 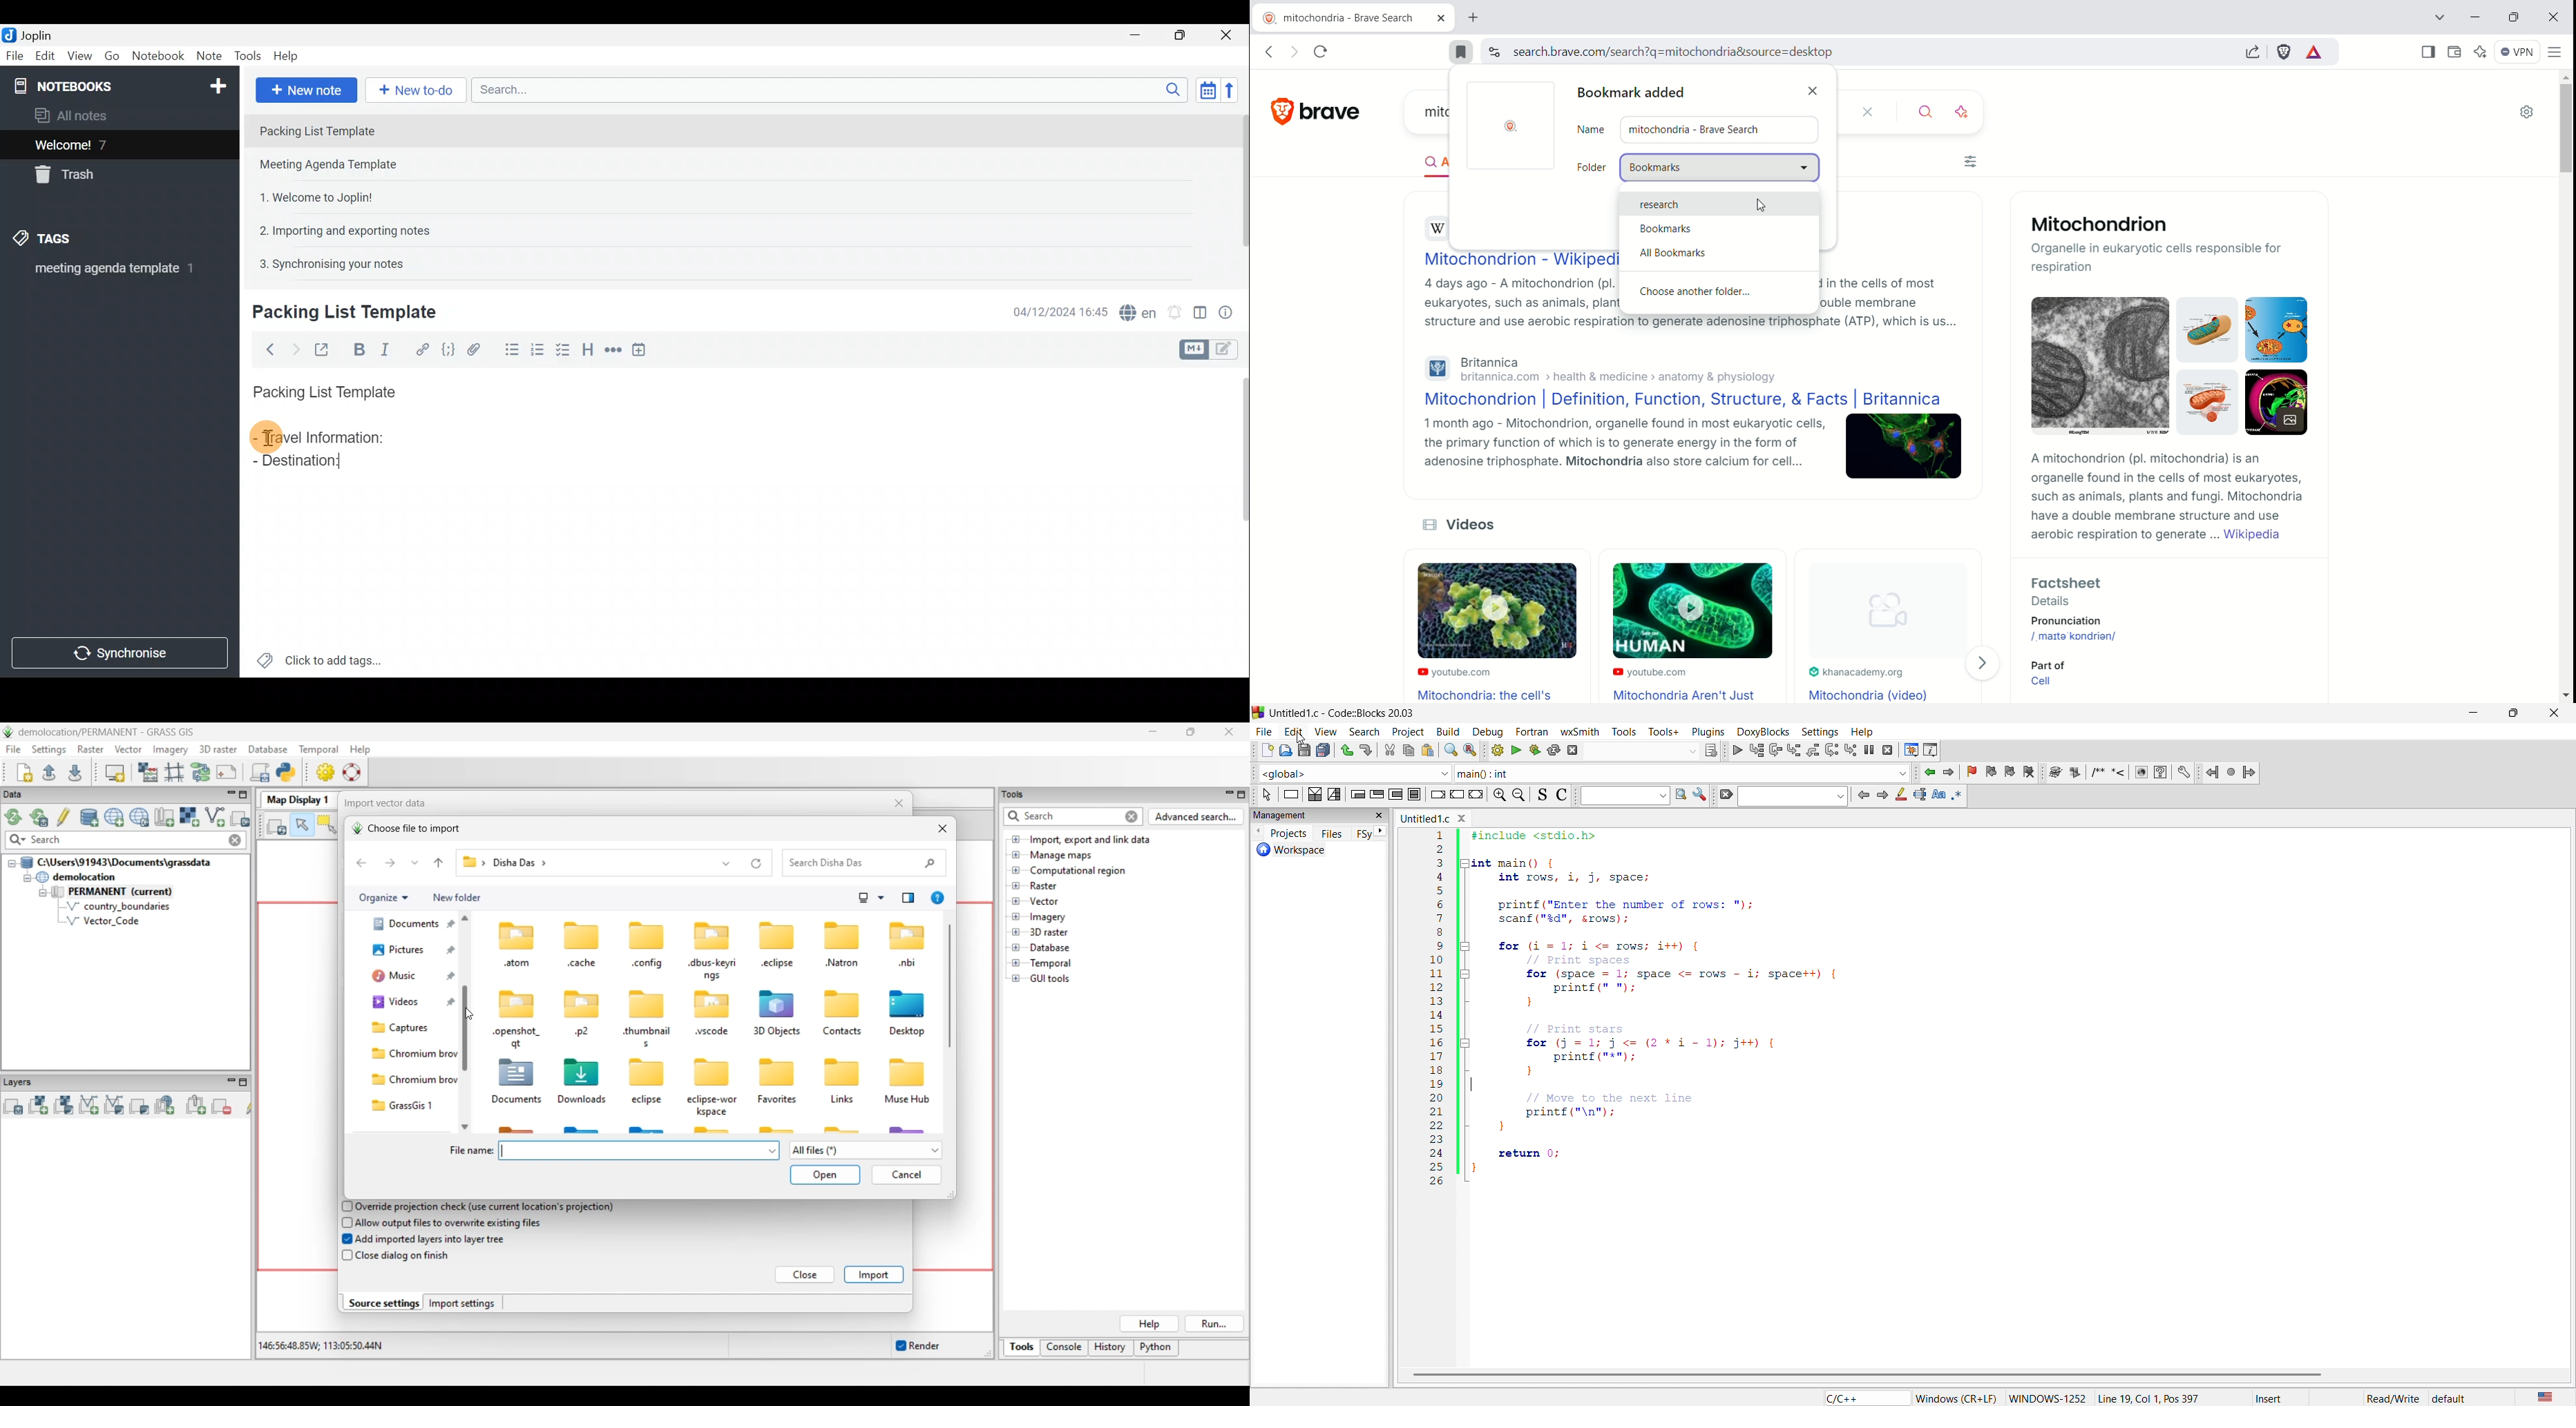 What do you see at coordinates (1231, 310) in the screenshot?
I see `Note properties` at bounding box center [1231, 310].